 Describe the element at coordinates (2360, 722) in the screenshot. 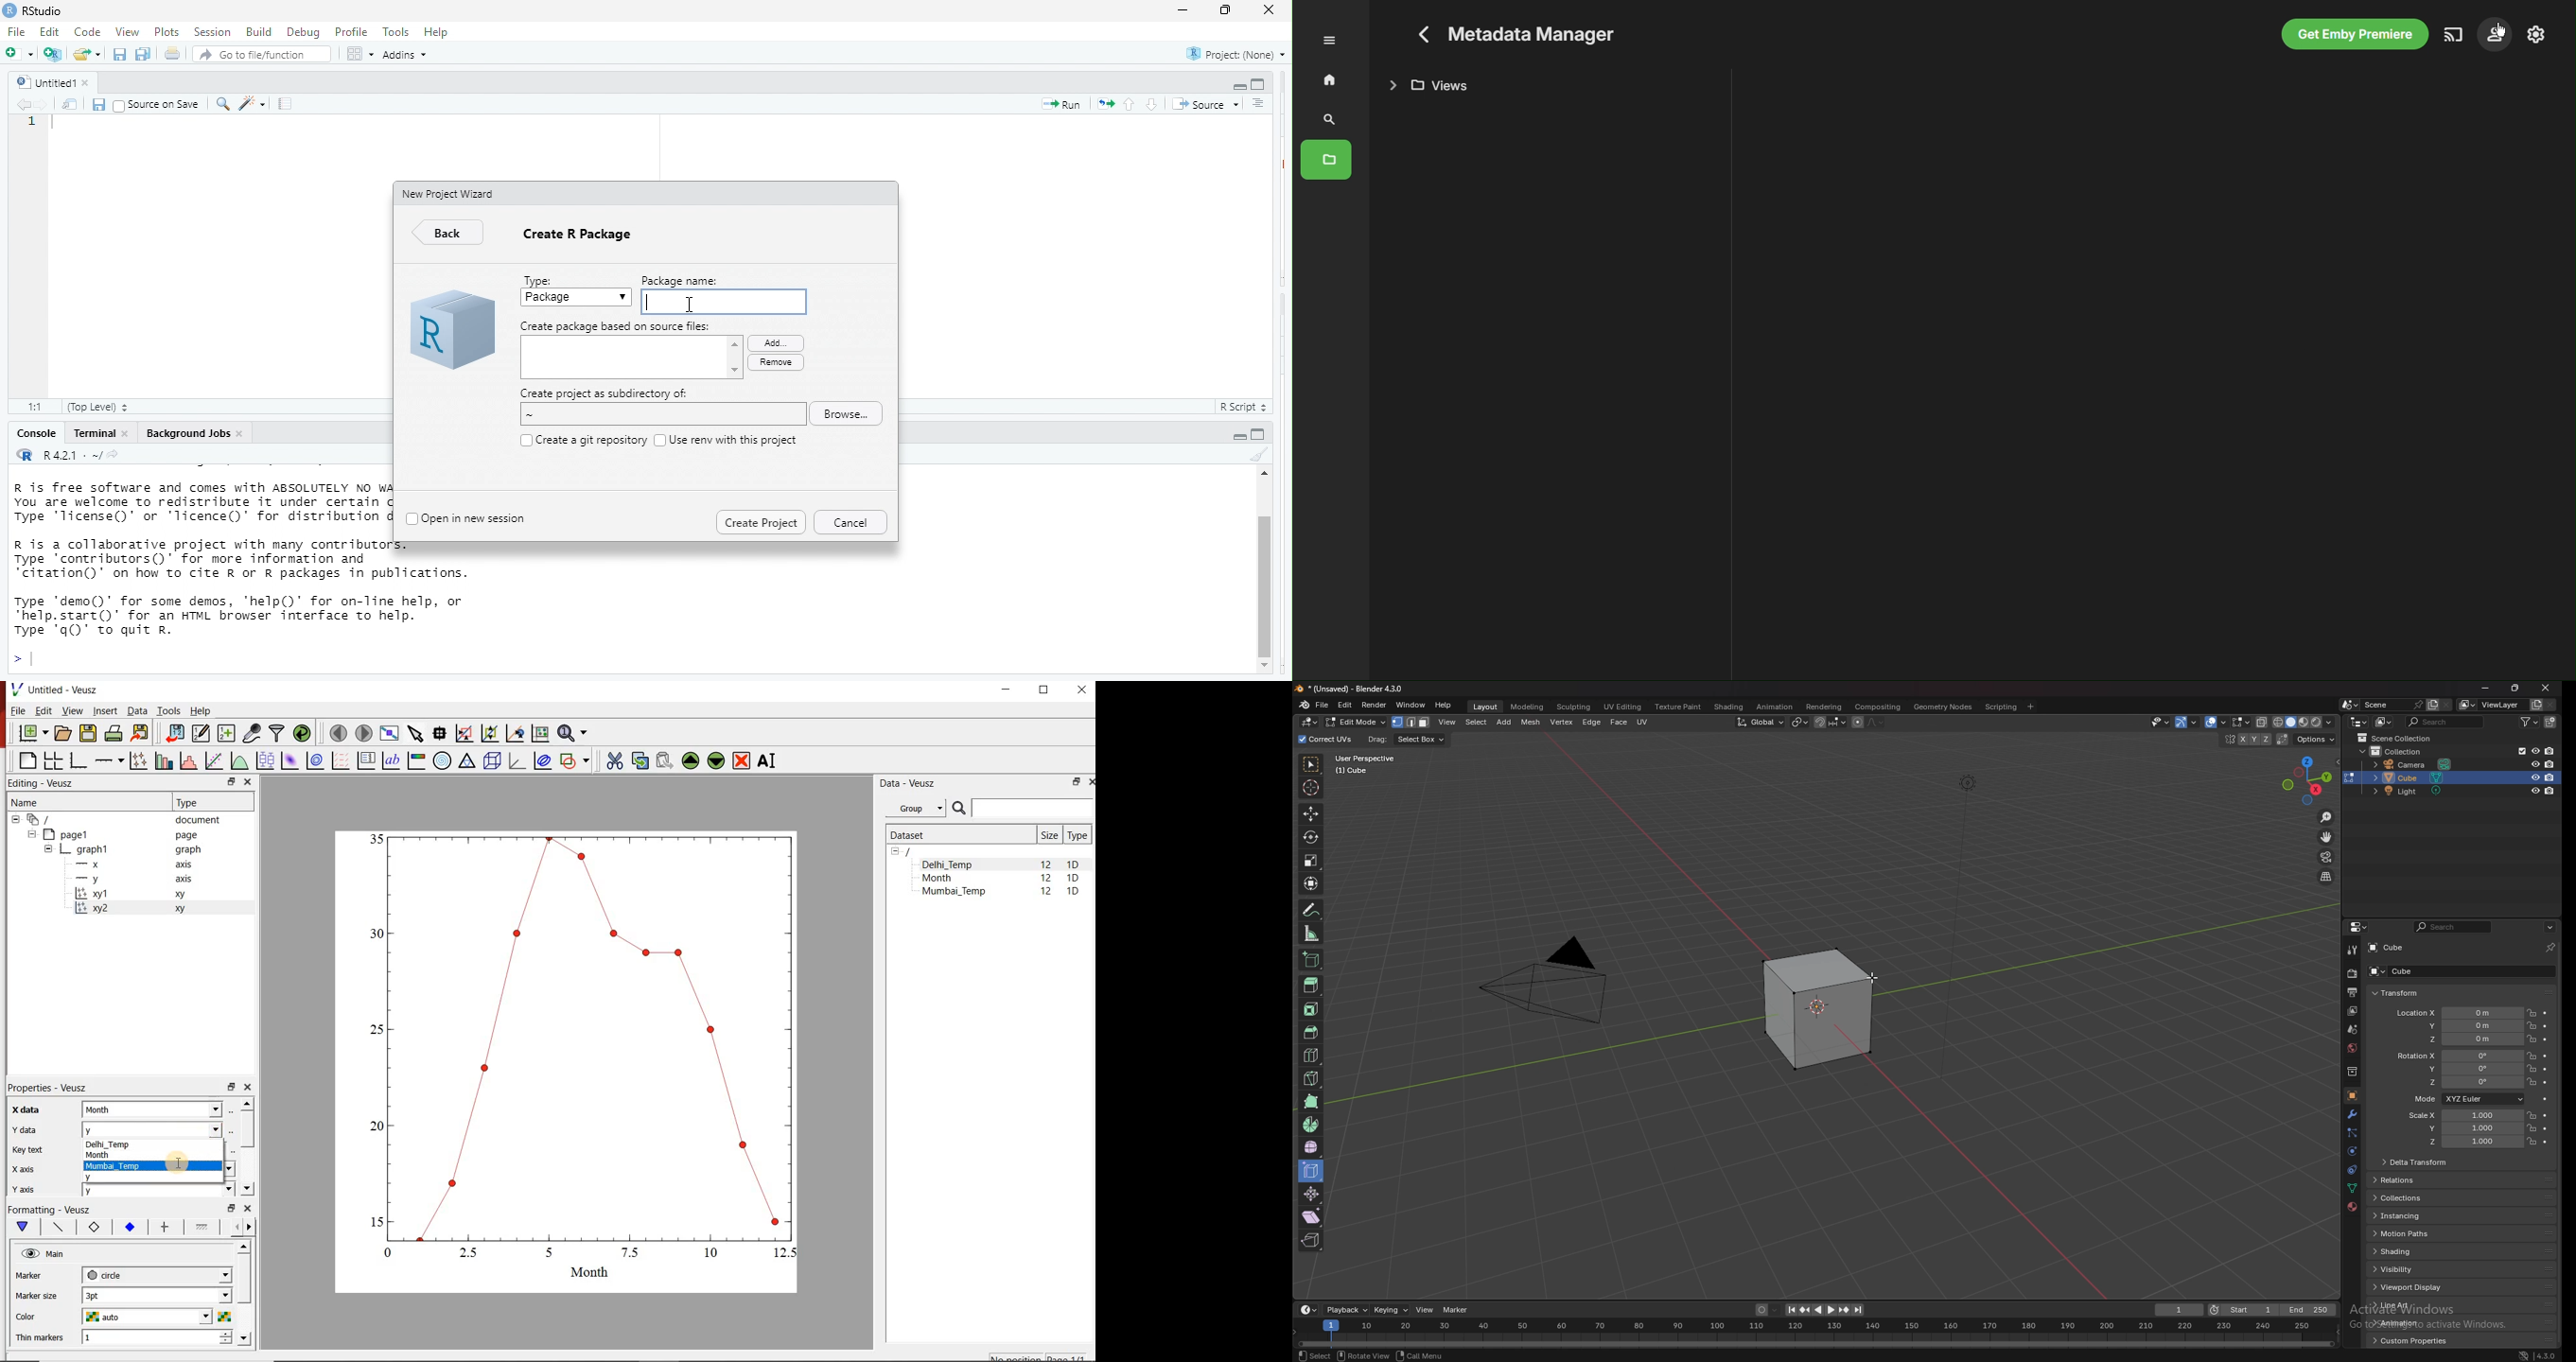

I see `editor type` at that location.